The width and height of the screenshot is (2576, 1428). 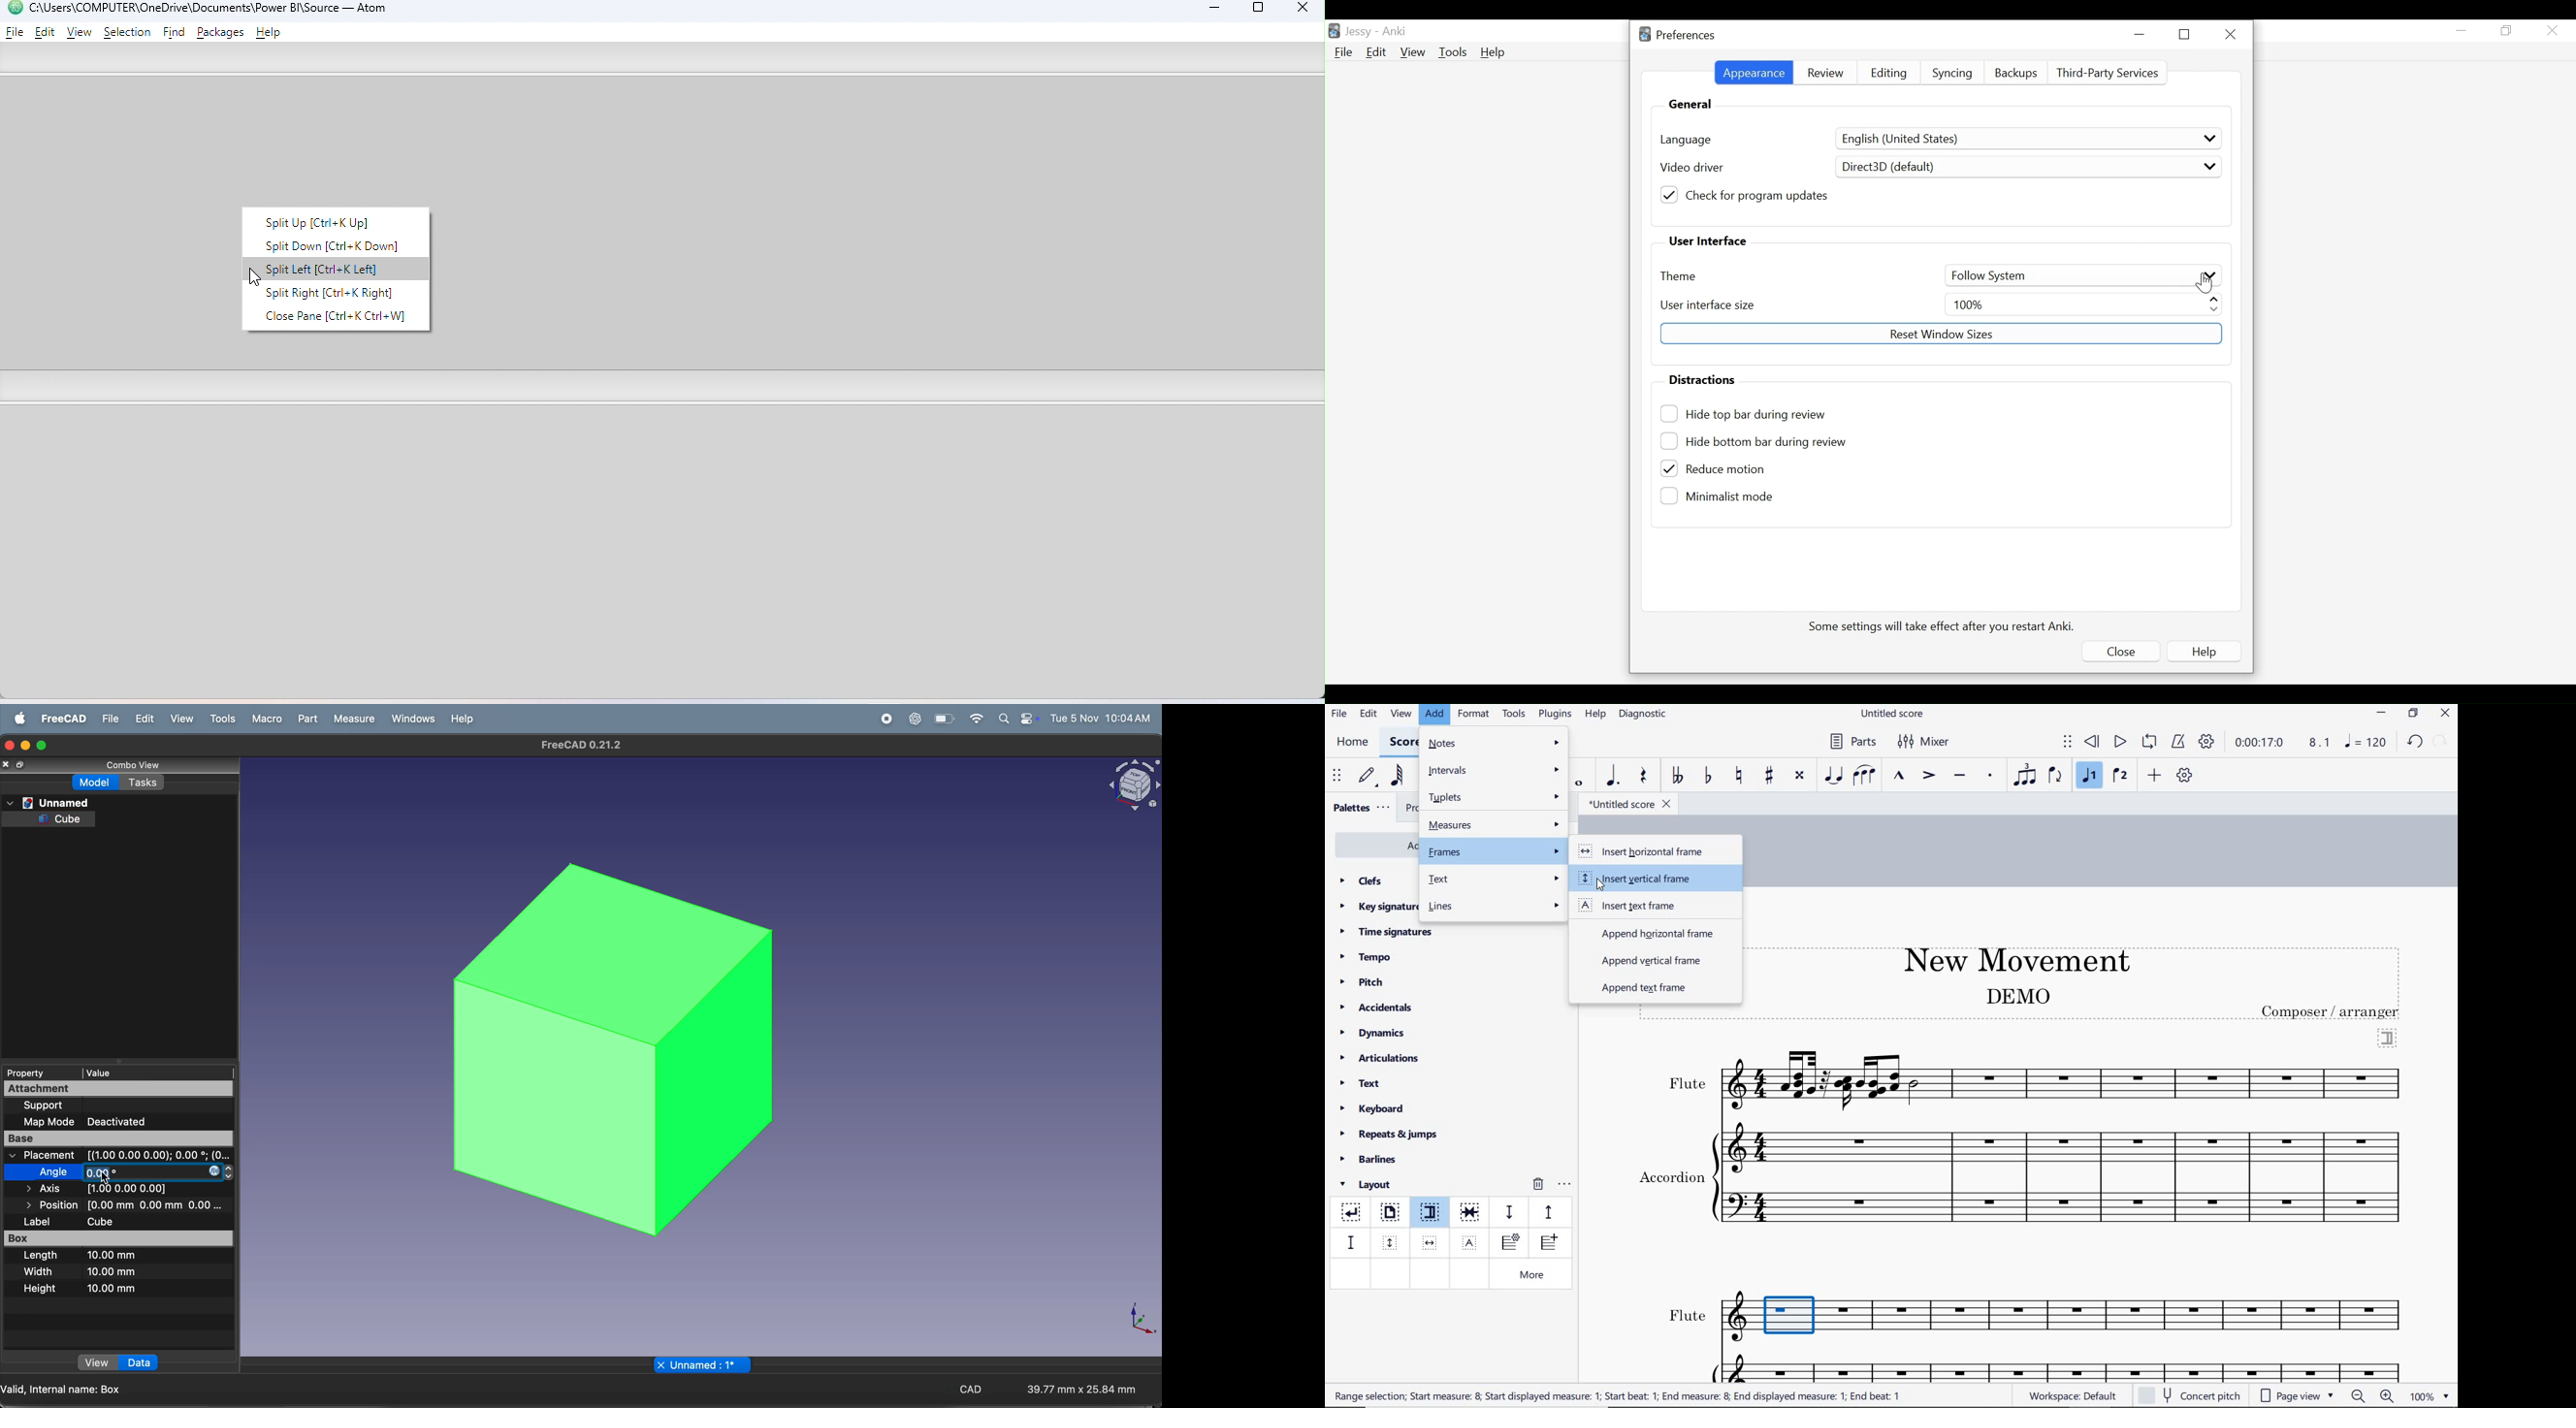 I want to click on Mixer, so click(x=1924, y=742).